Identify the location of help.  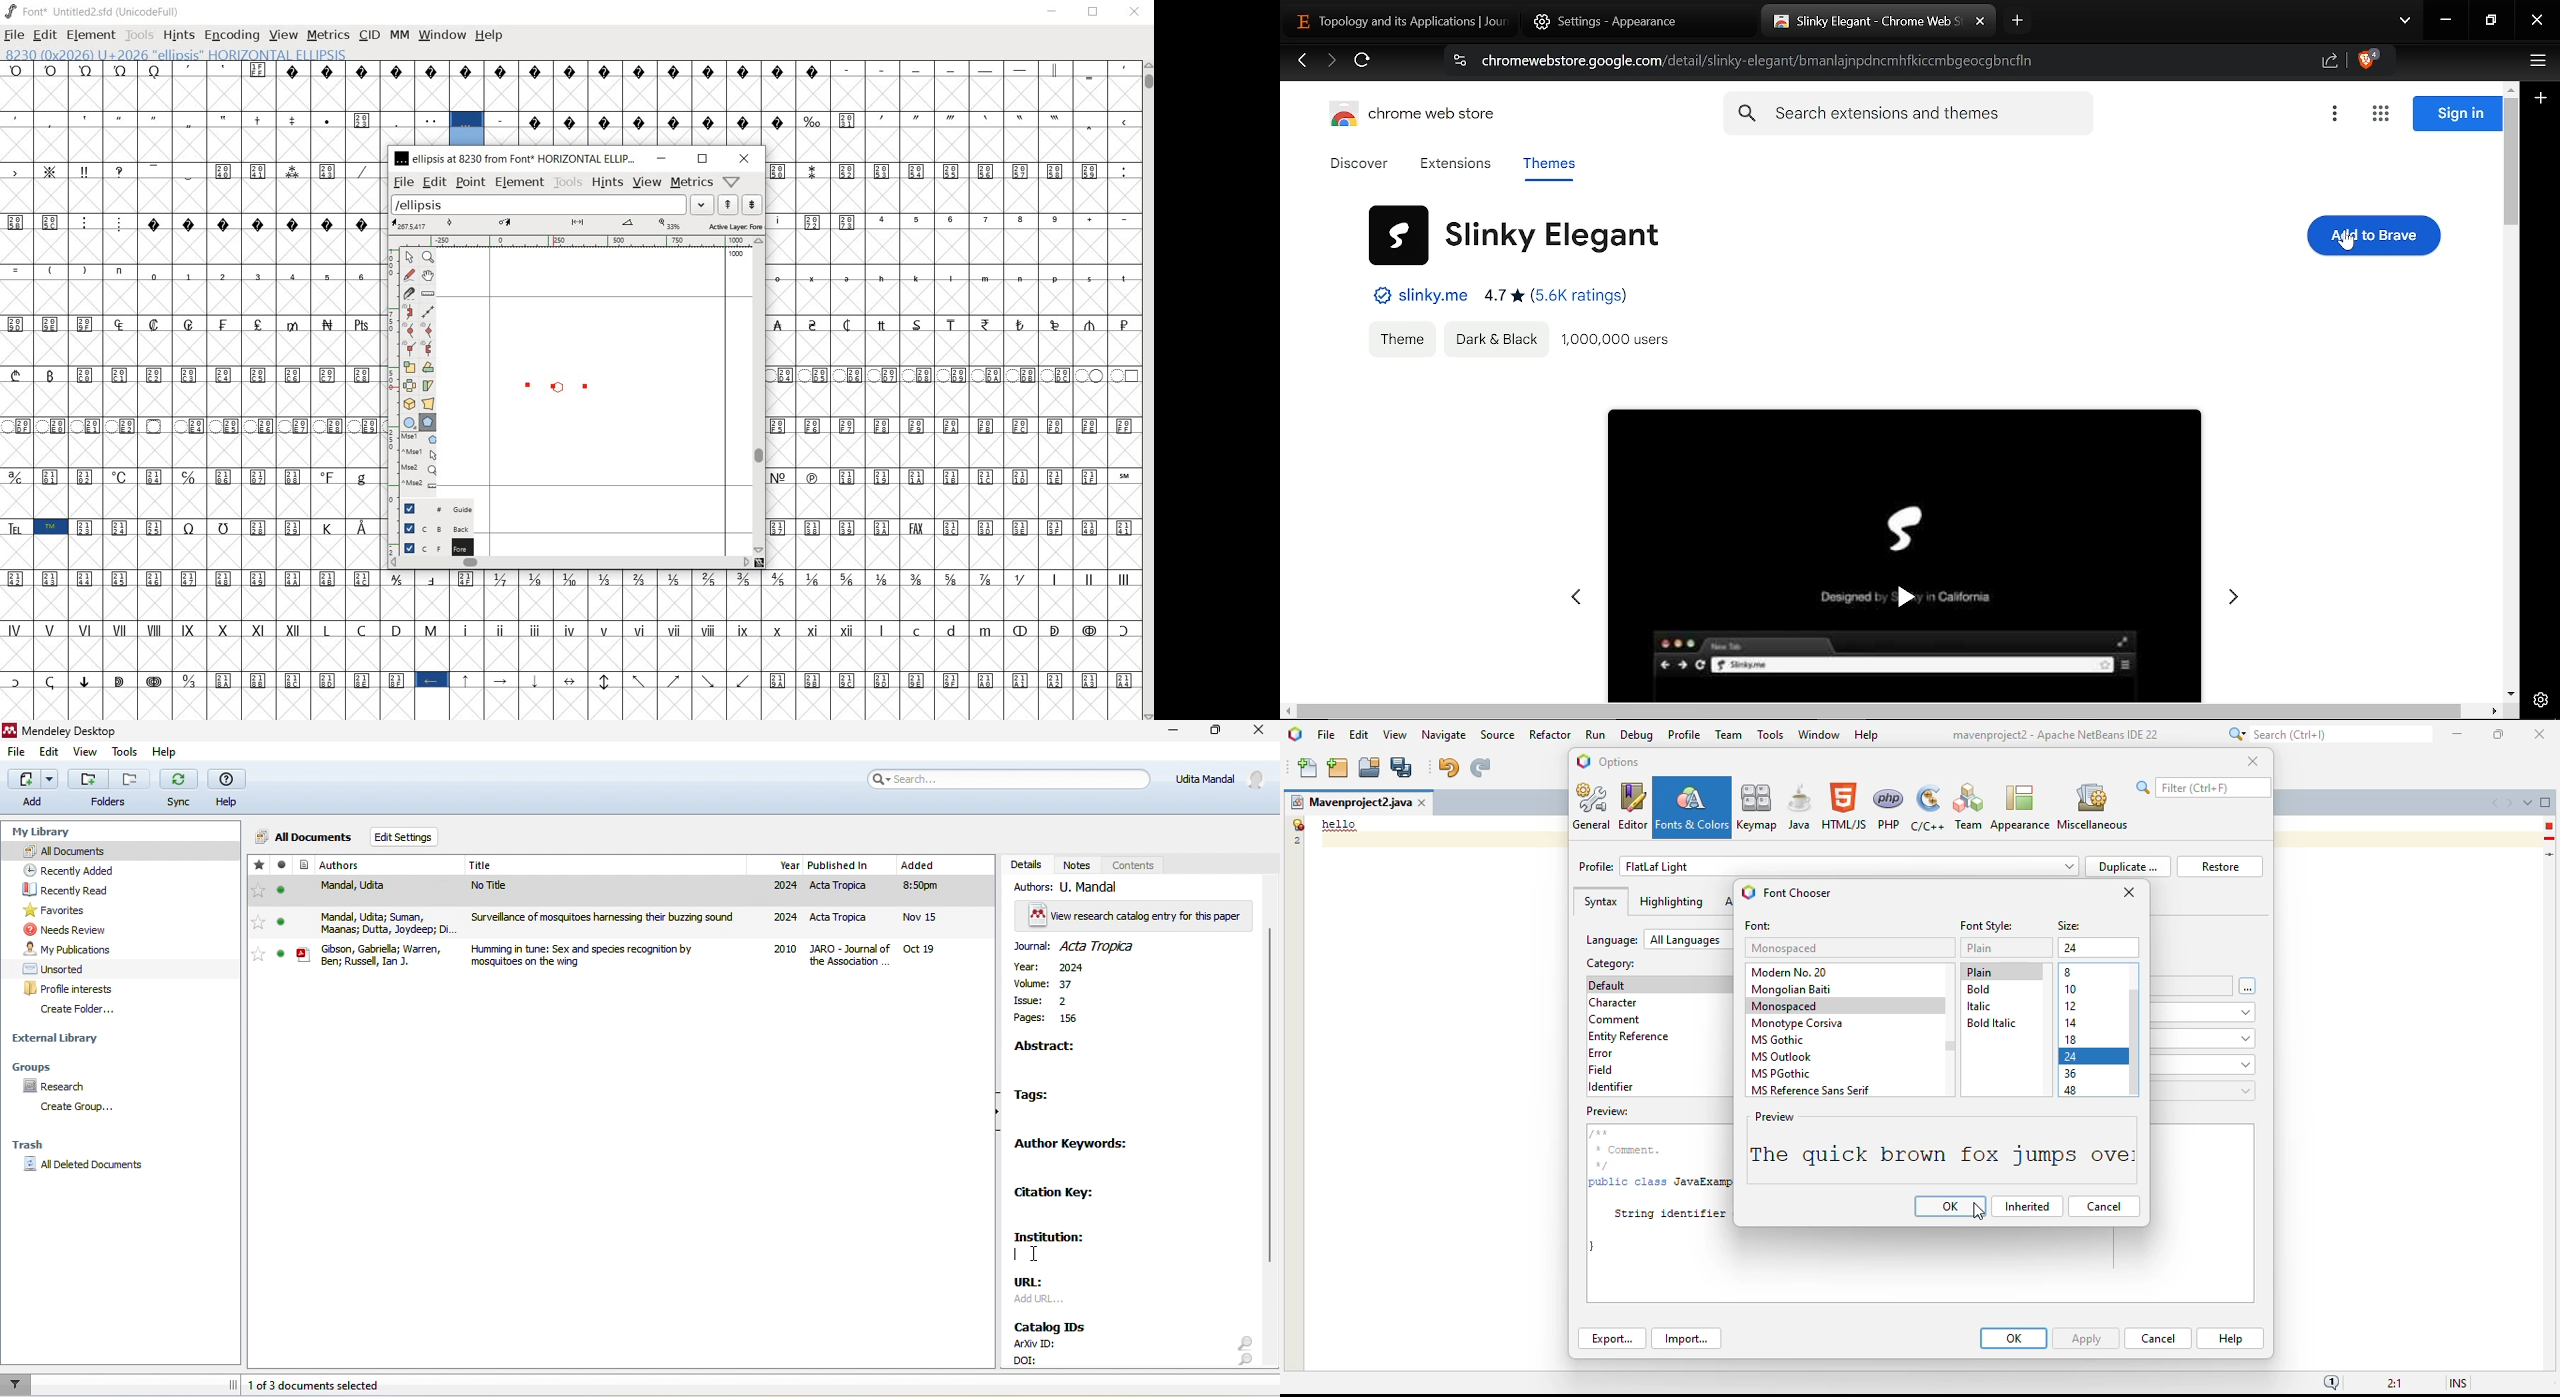
(228, 789).